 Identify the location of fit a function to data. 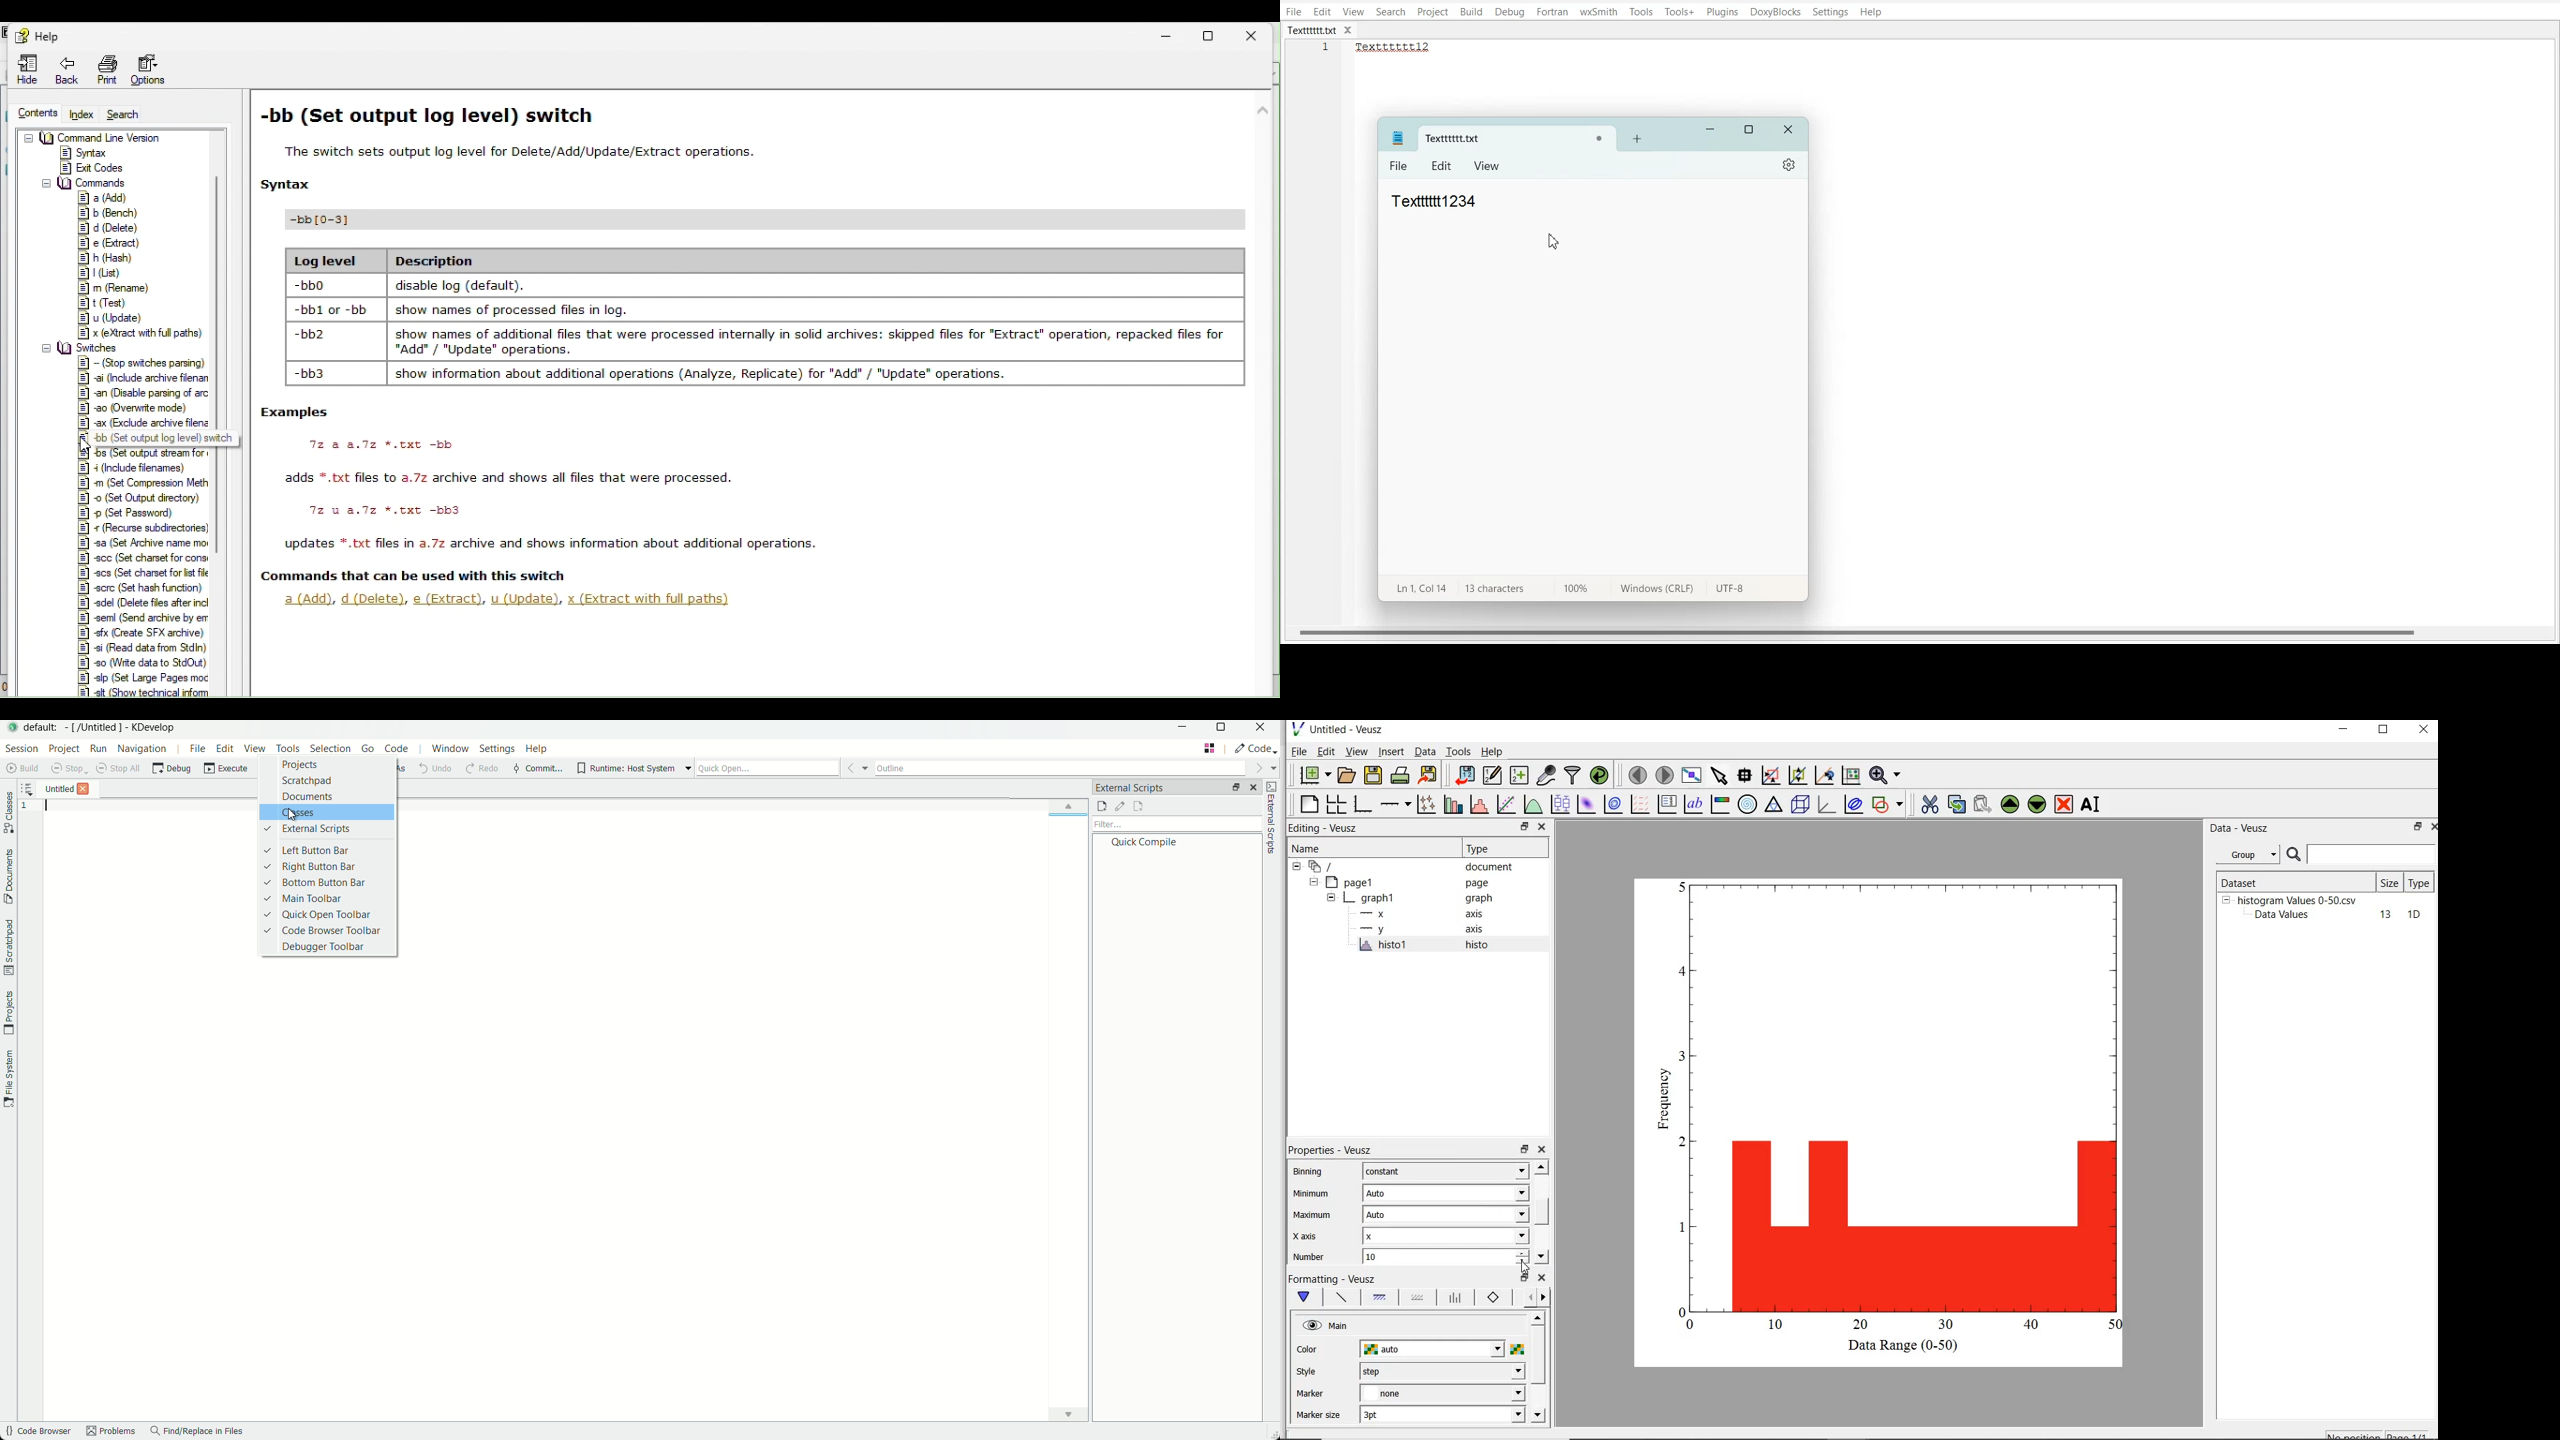
(1507, 803).